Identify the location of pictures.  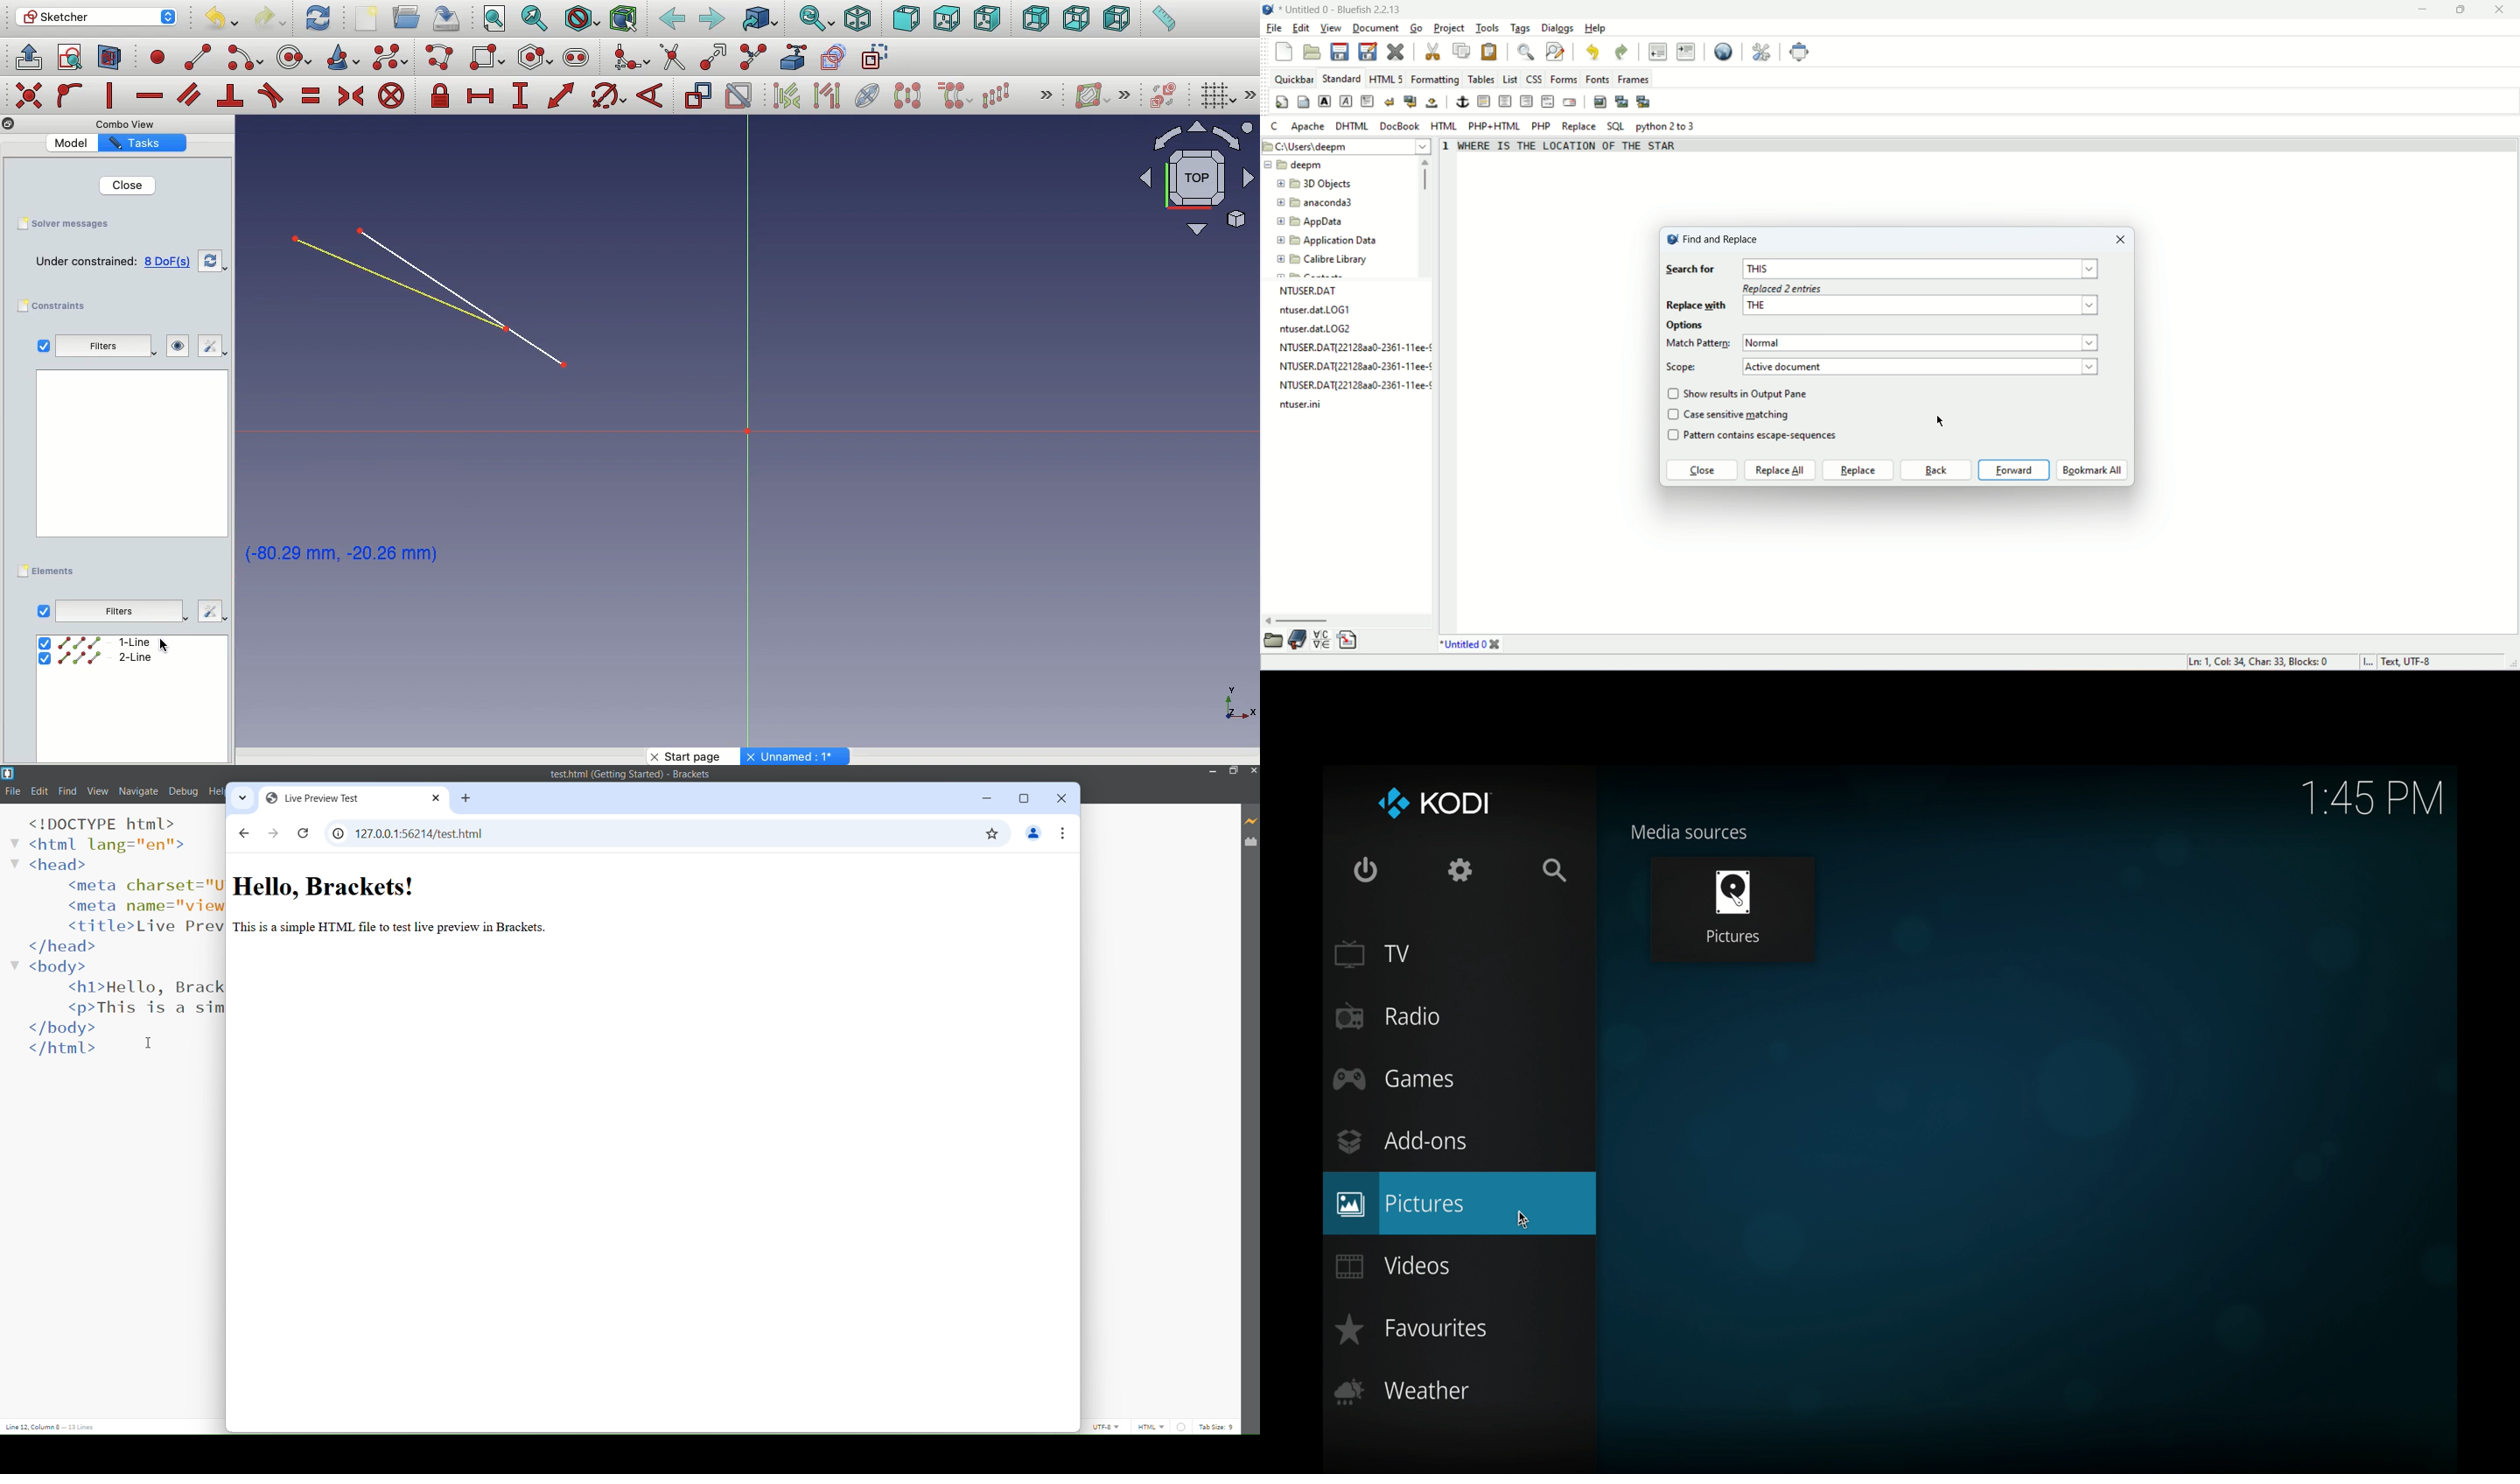
(1732, 909).